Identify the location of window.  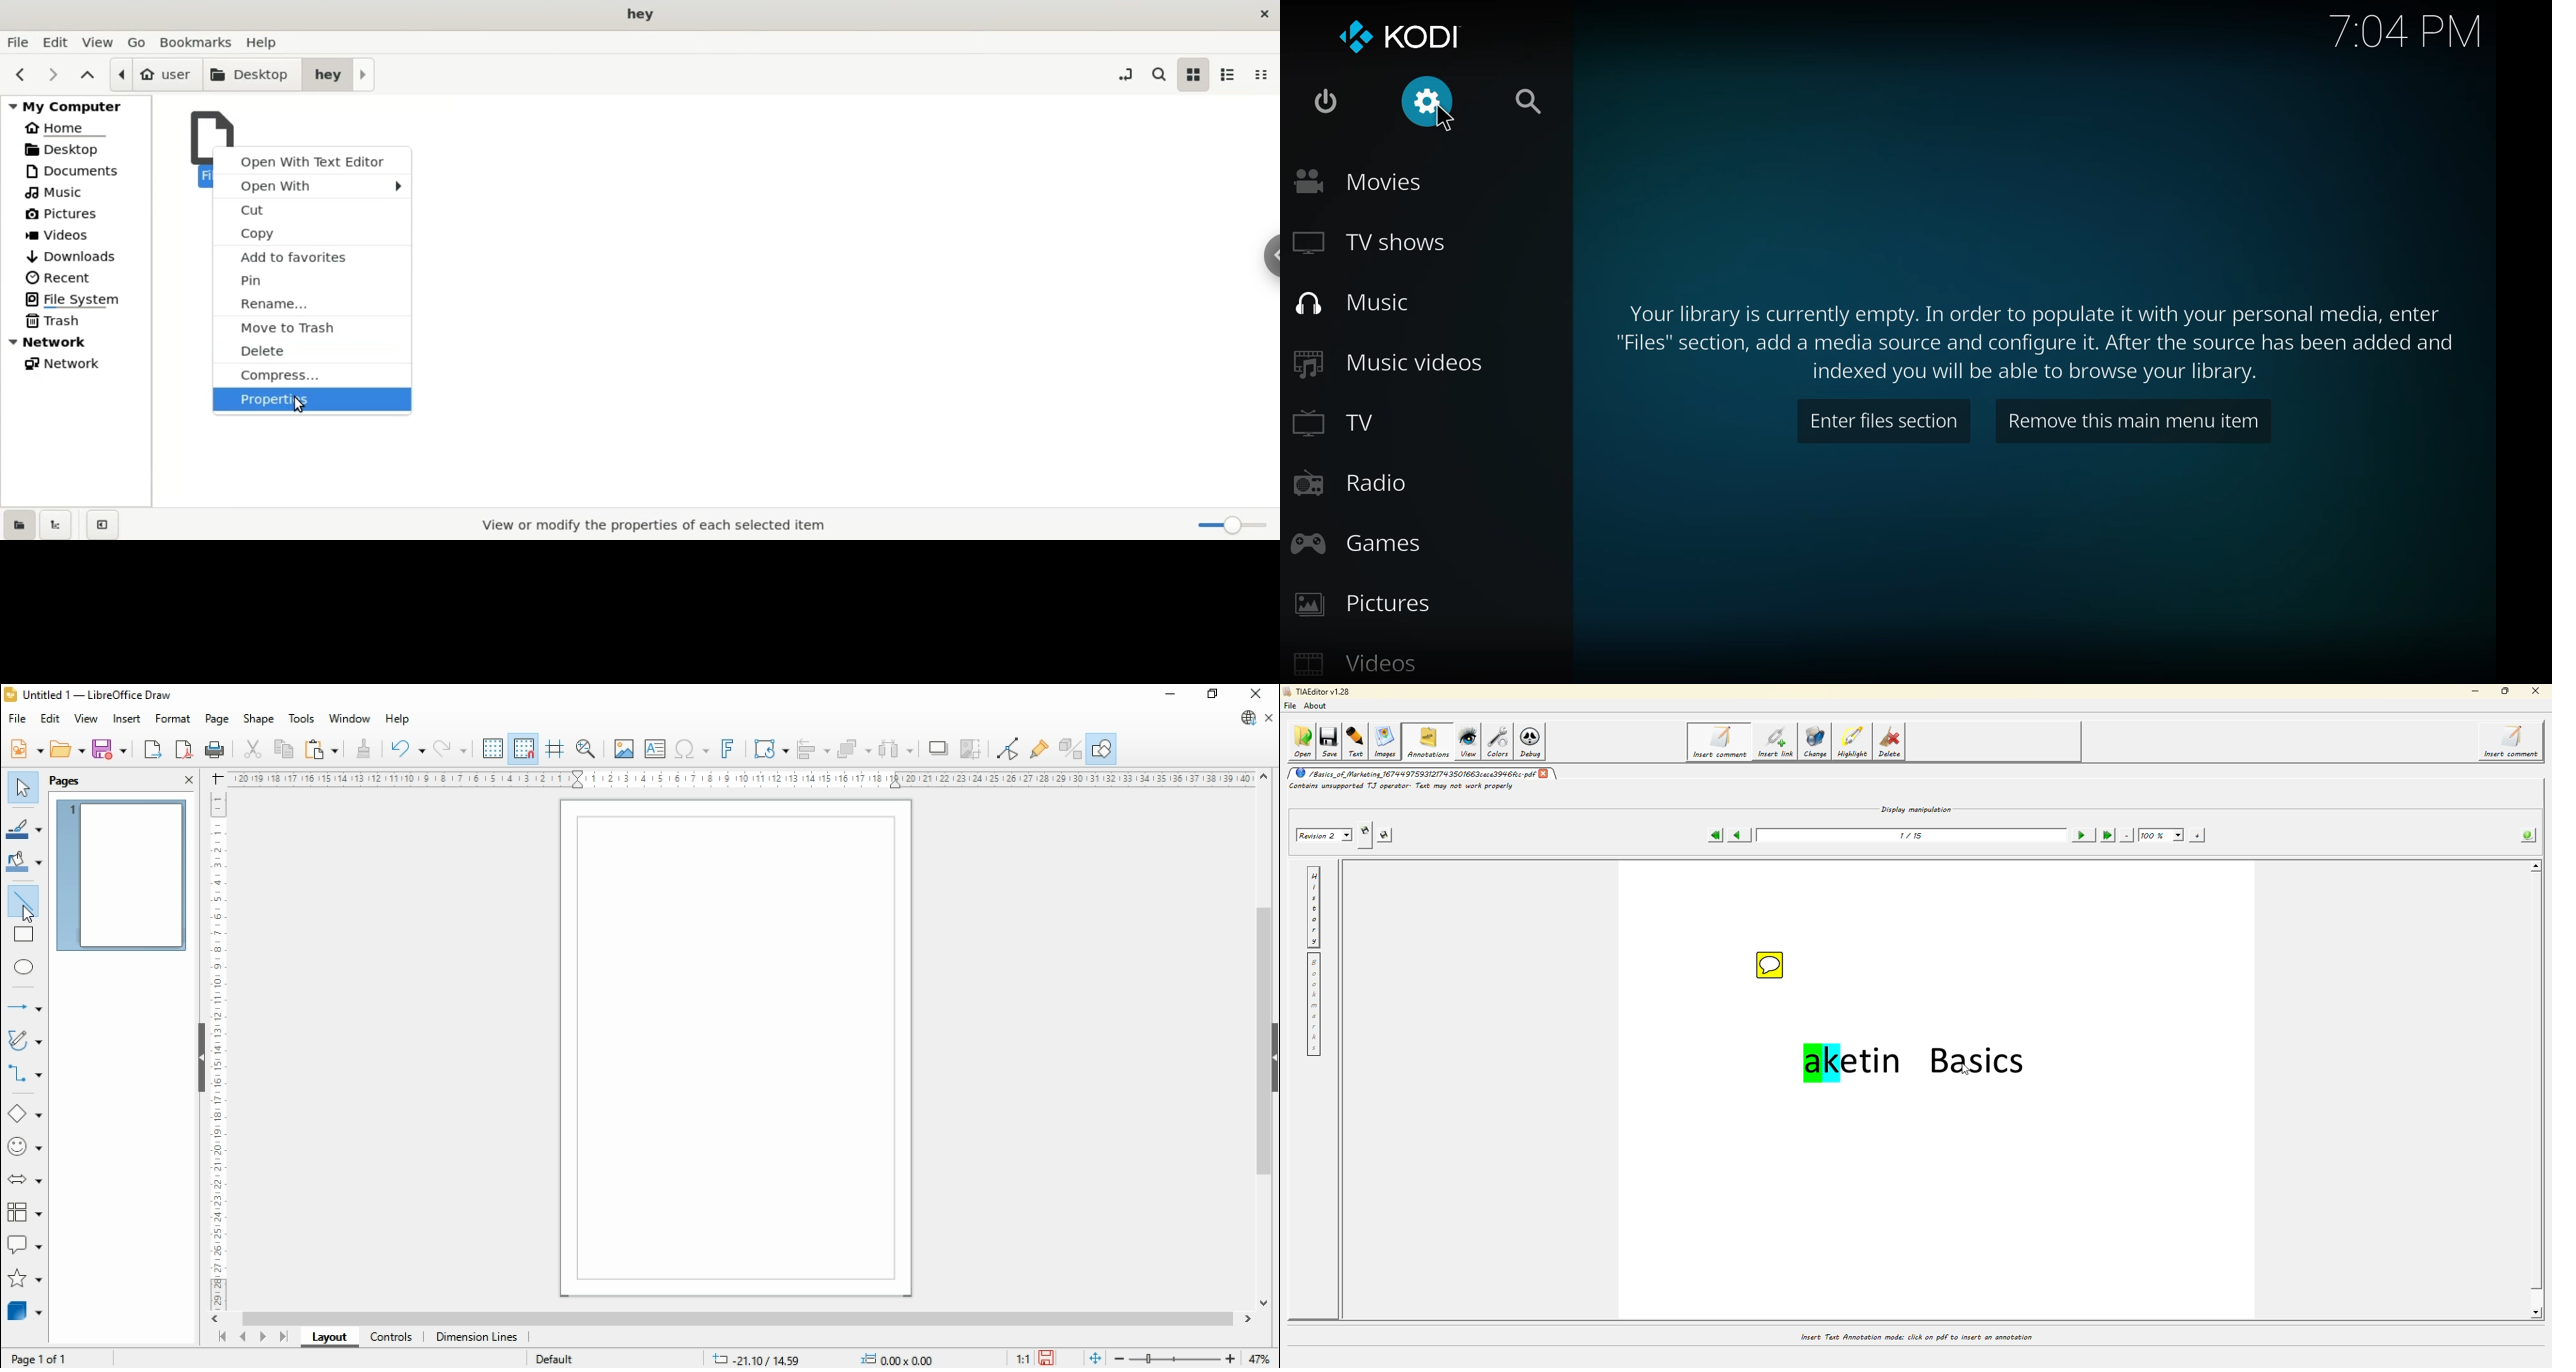
(349, 720).